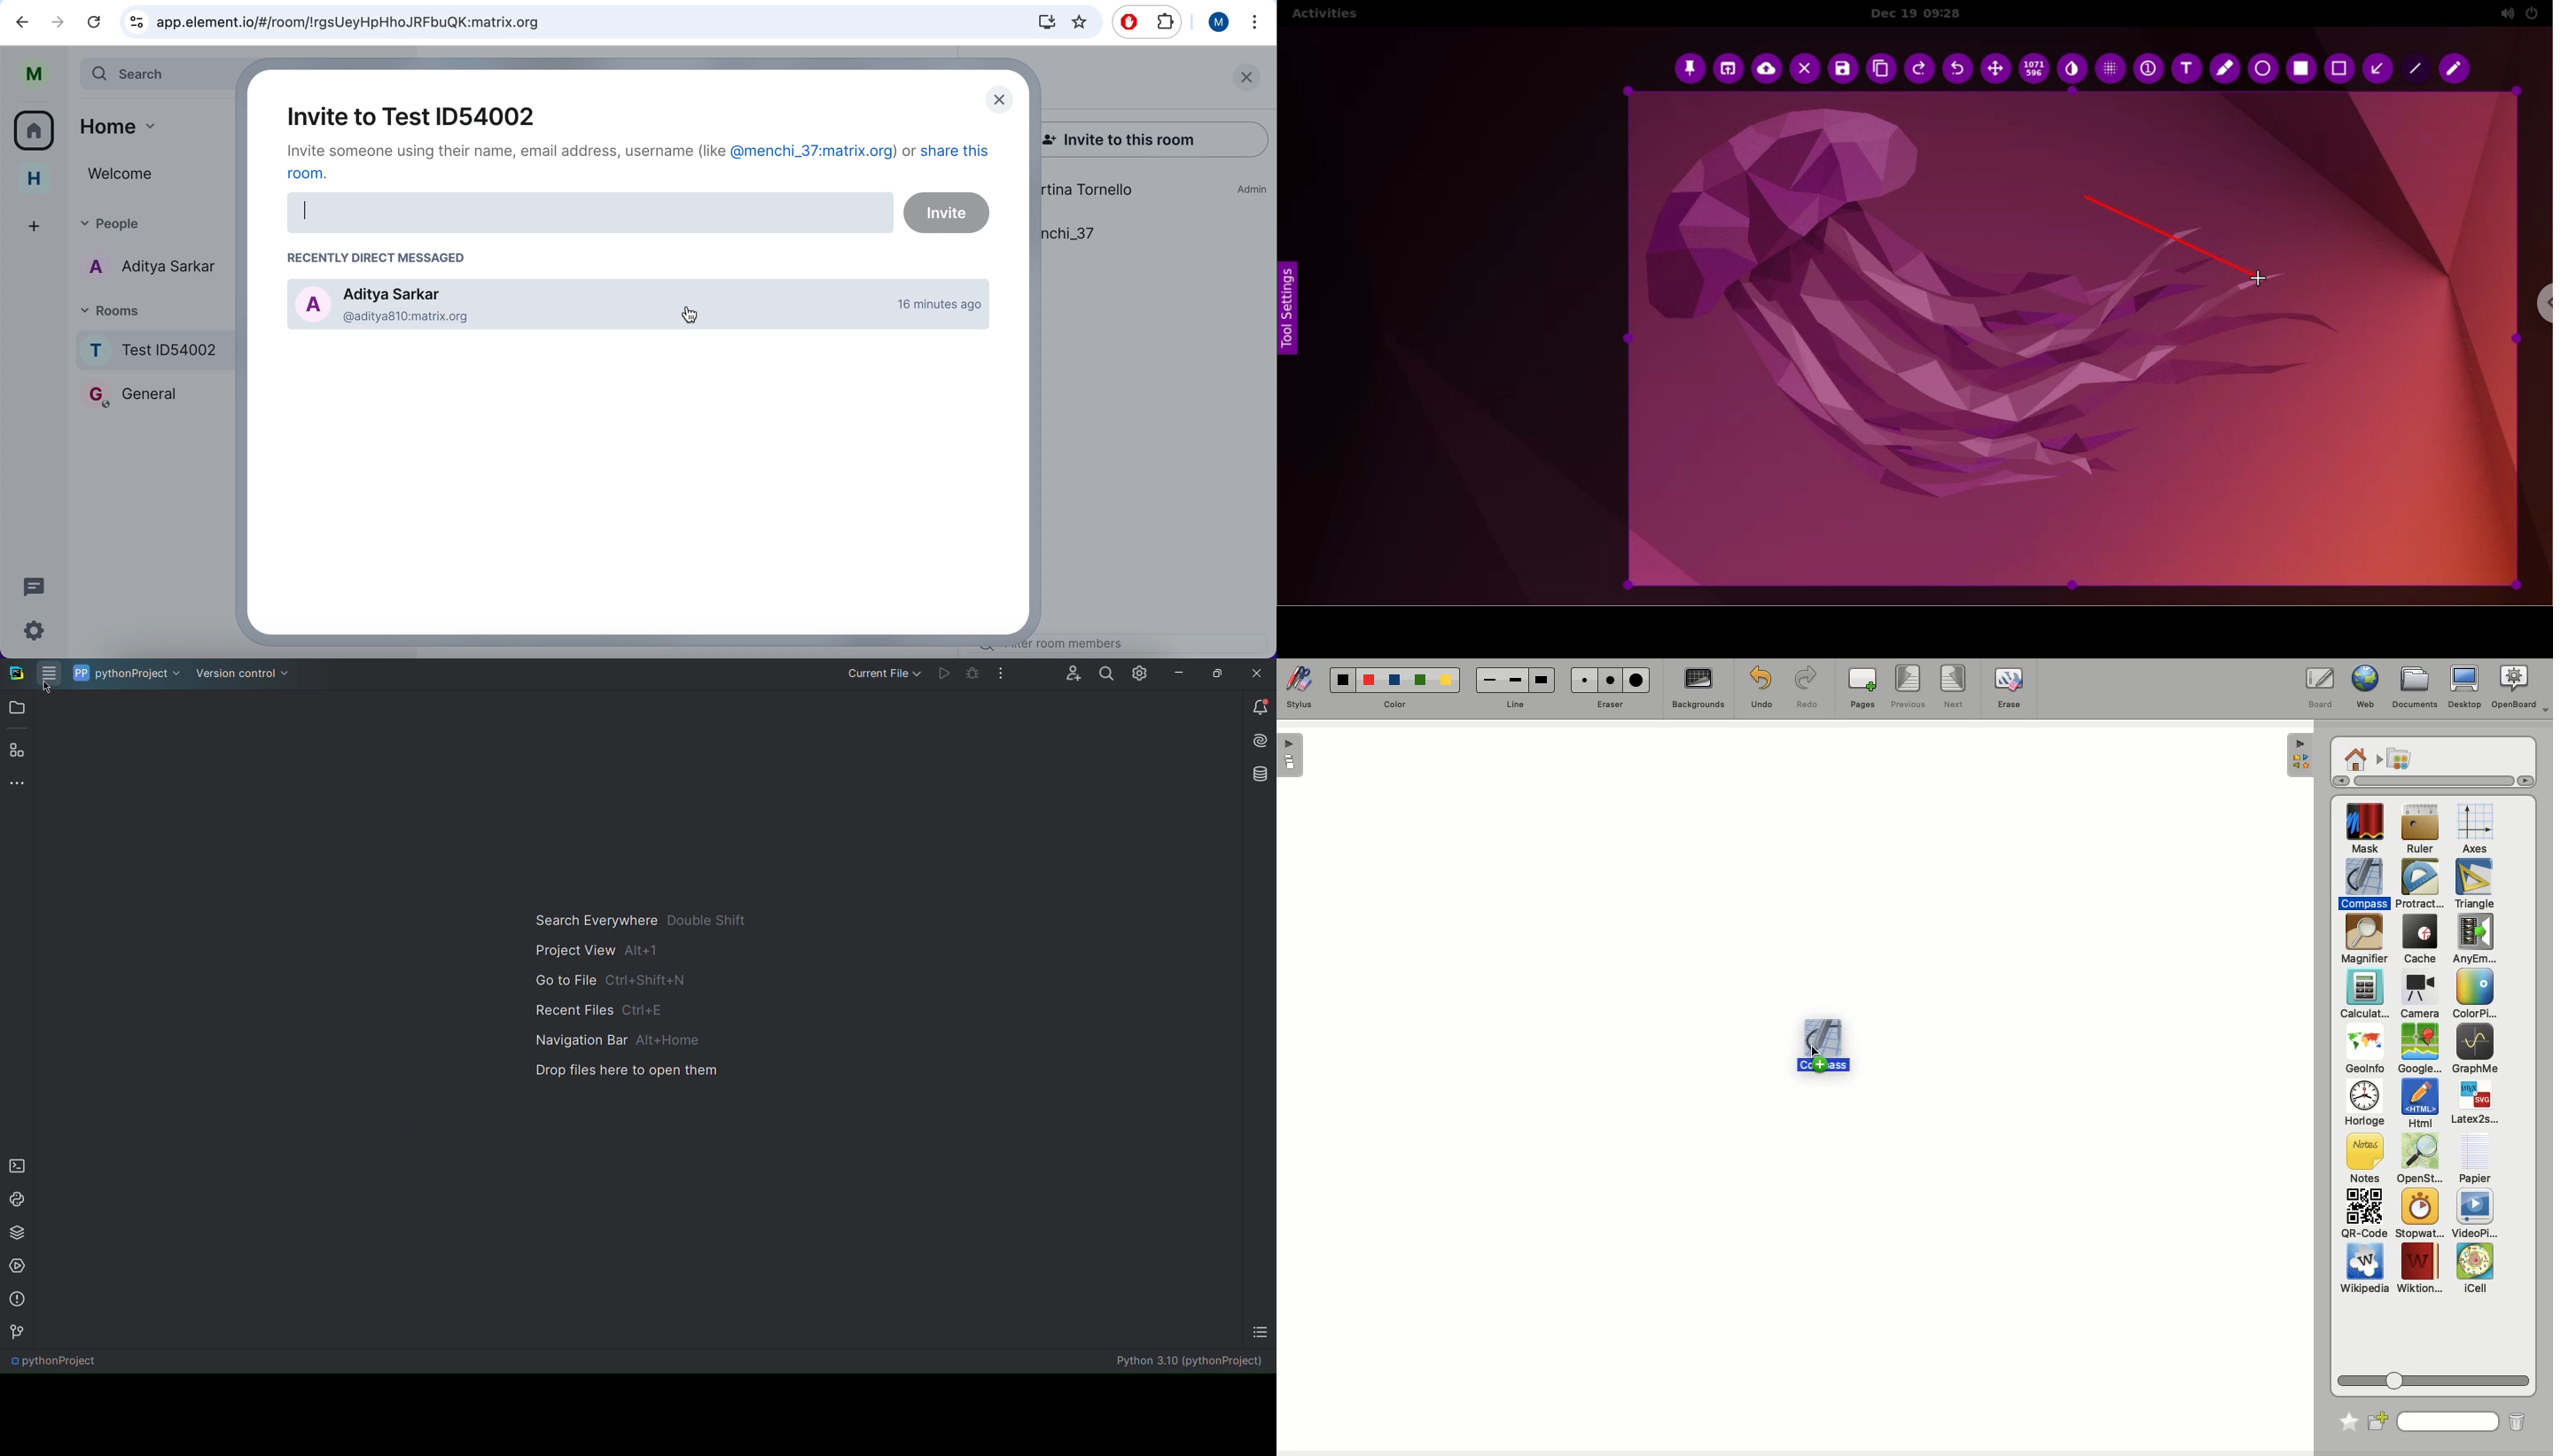 Image resolution: width=2576 pixels, height=1456 pixels. I want to click on inverter, so click(2071, 69).